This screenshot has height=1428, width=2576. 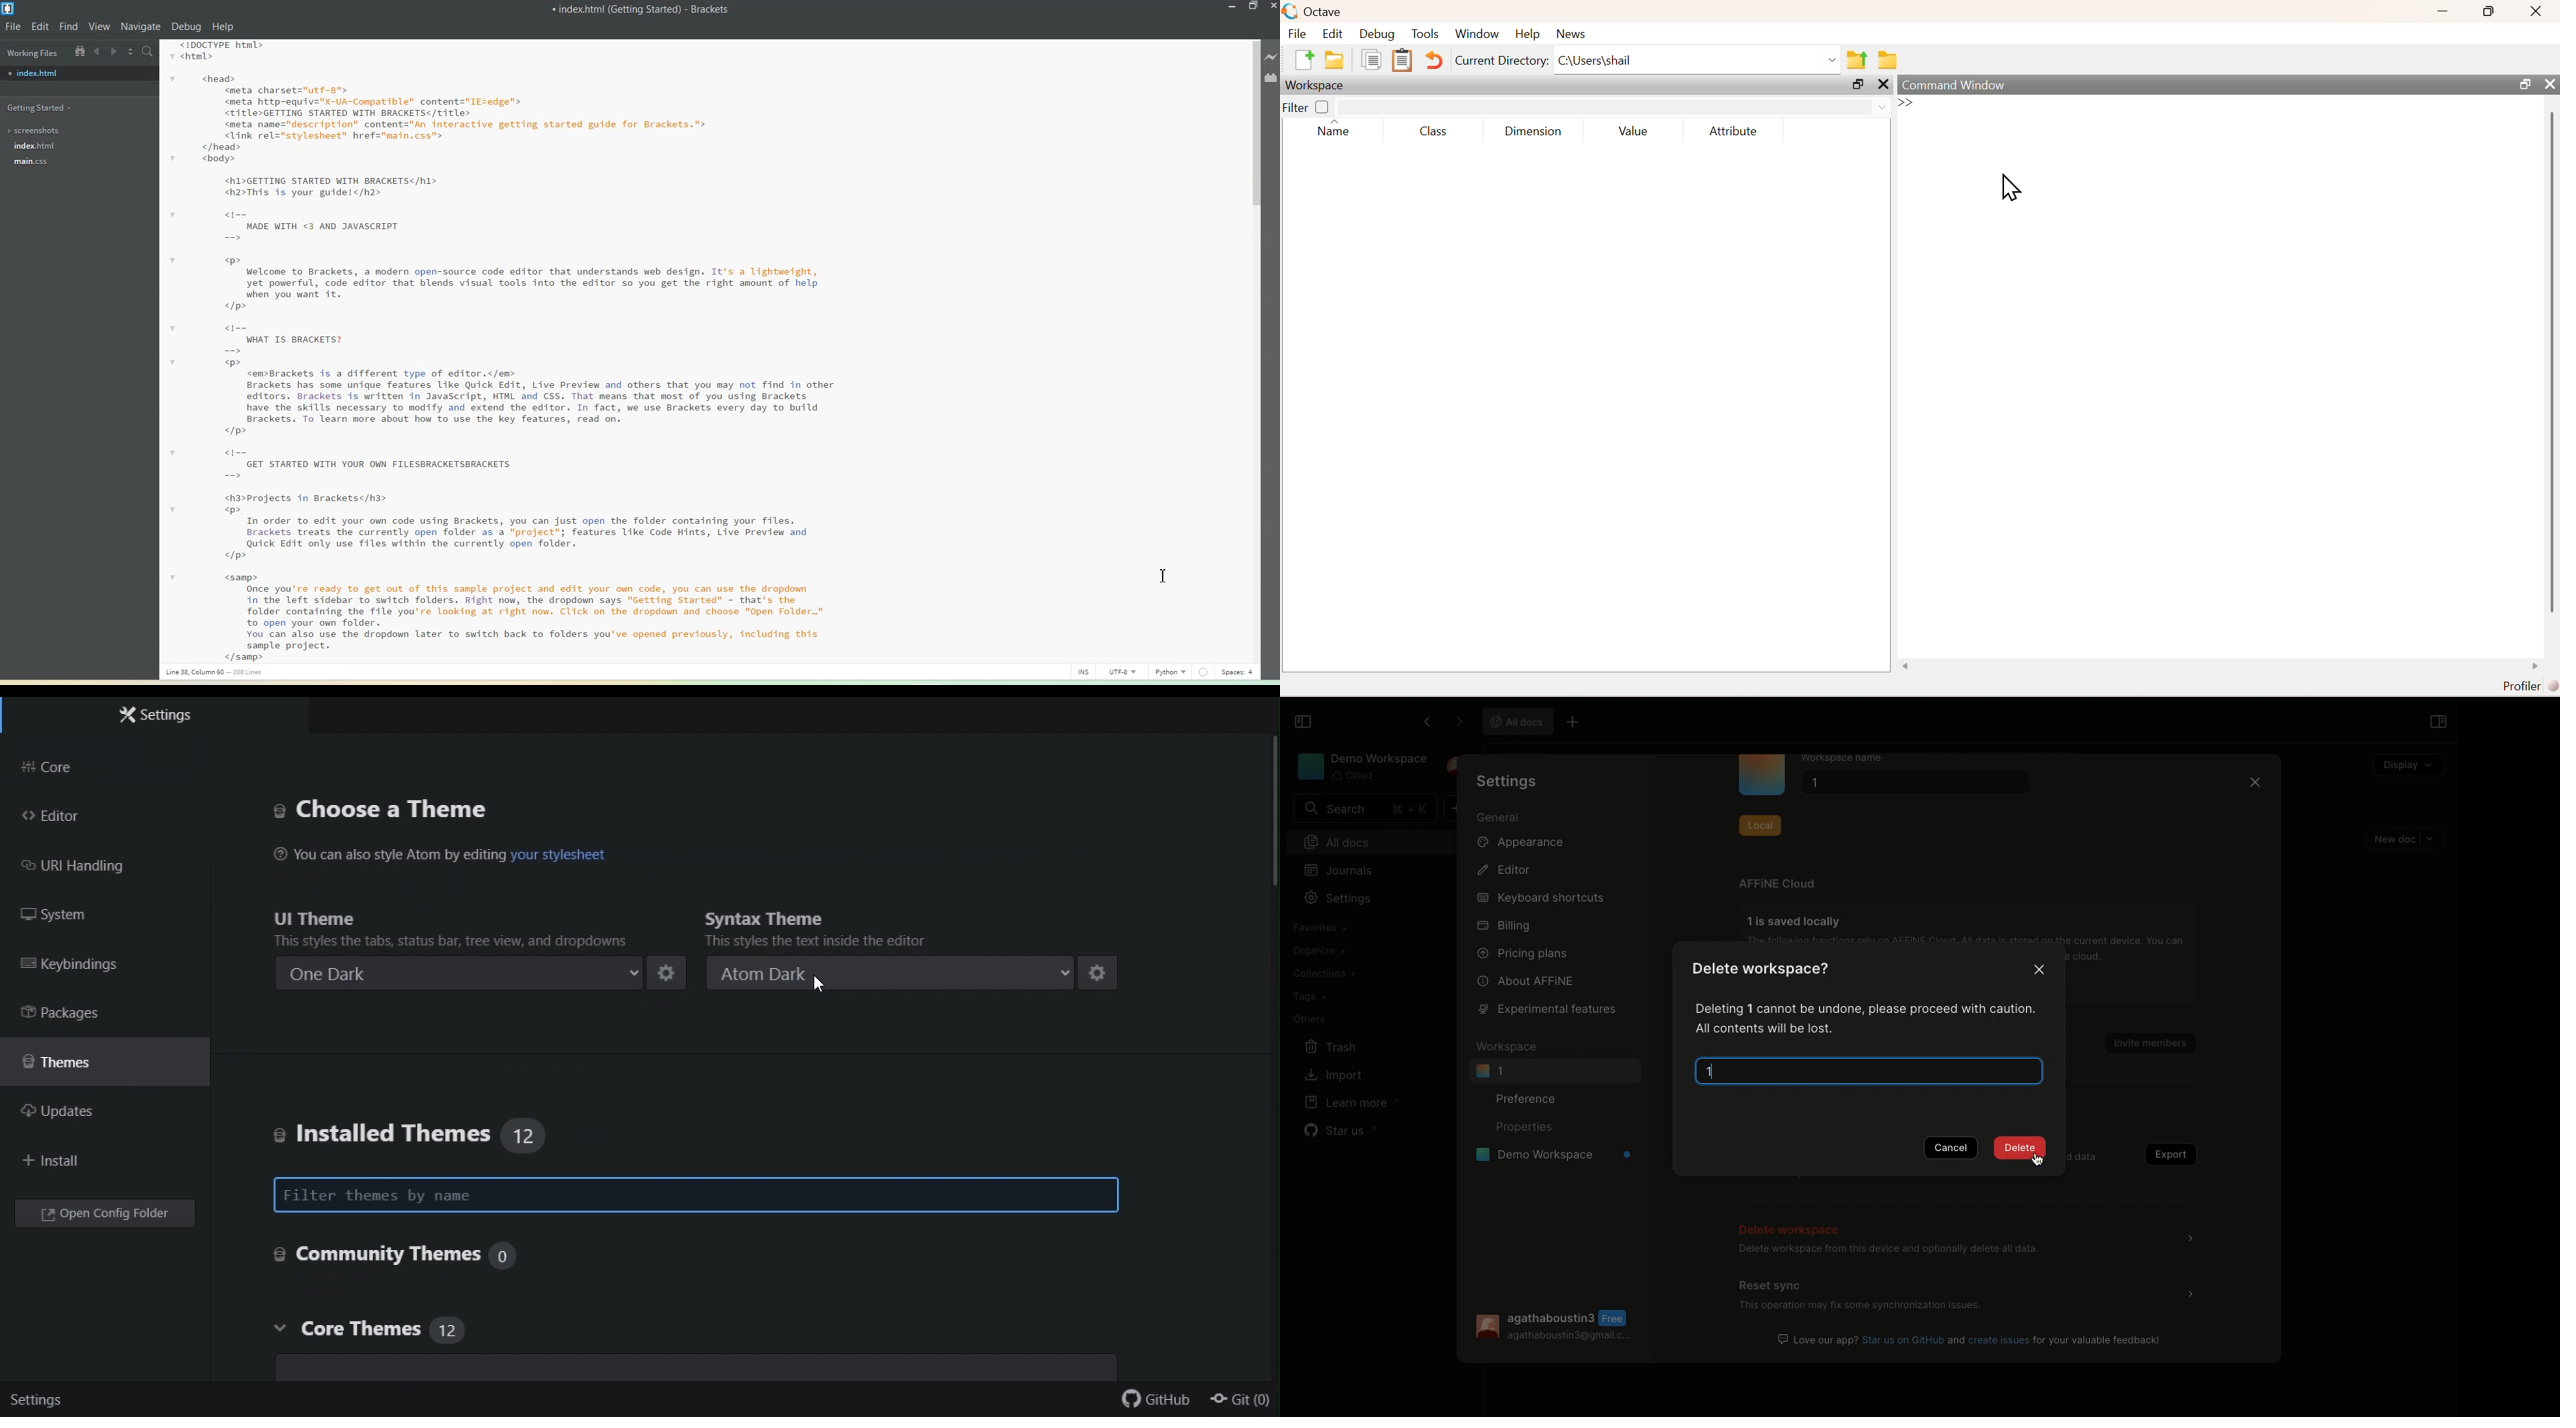 I want to click on Drop-down , so click(x=1883, y=107).